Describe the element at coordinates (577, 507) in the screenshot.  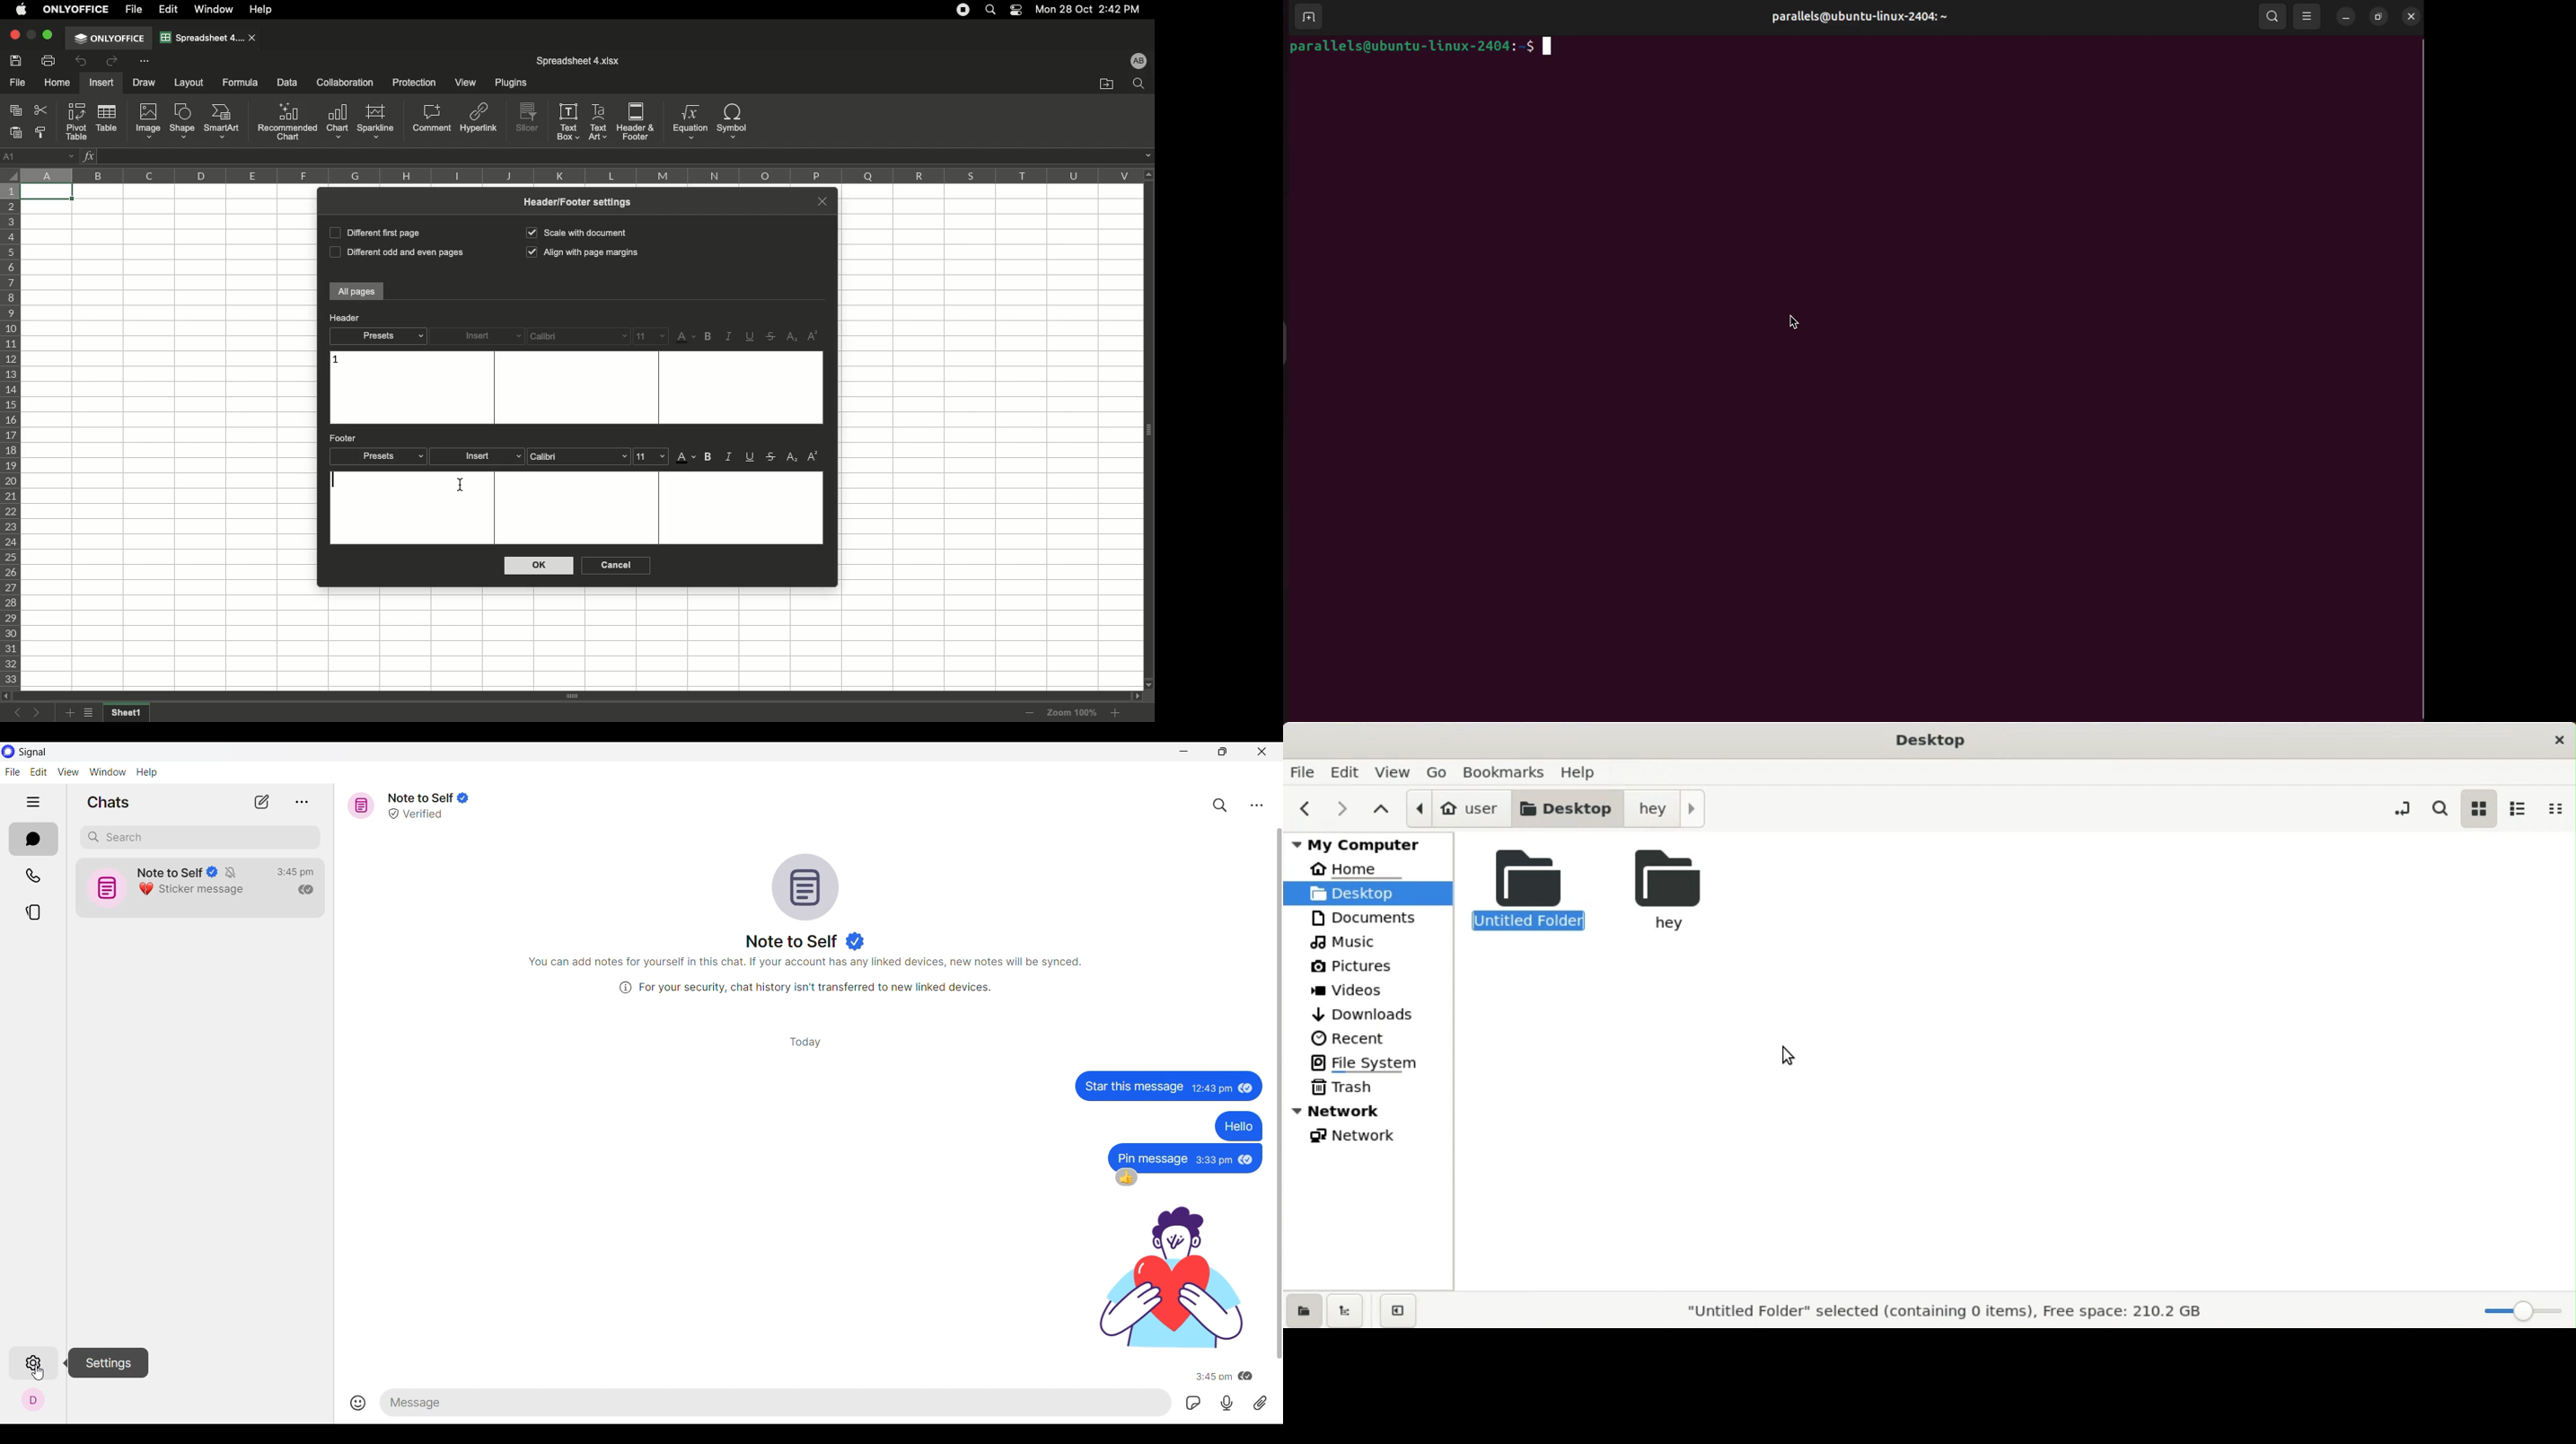
I see `Text box` at that location.